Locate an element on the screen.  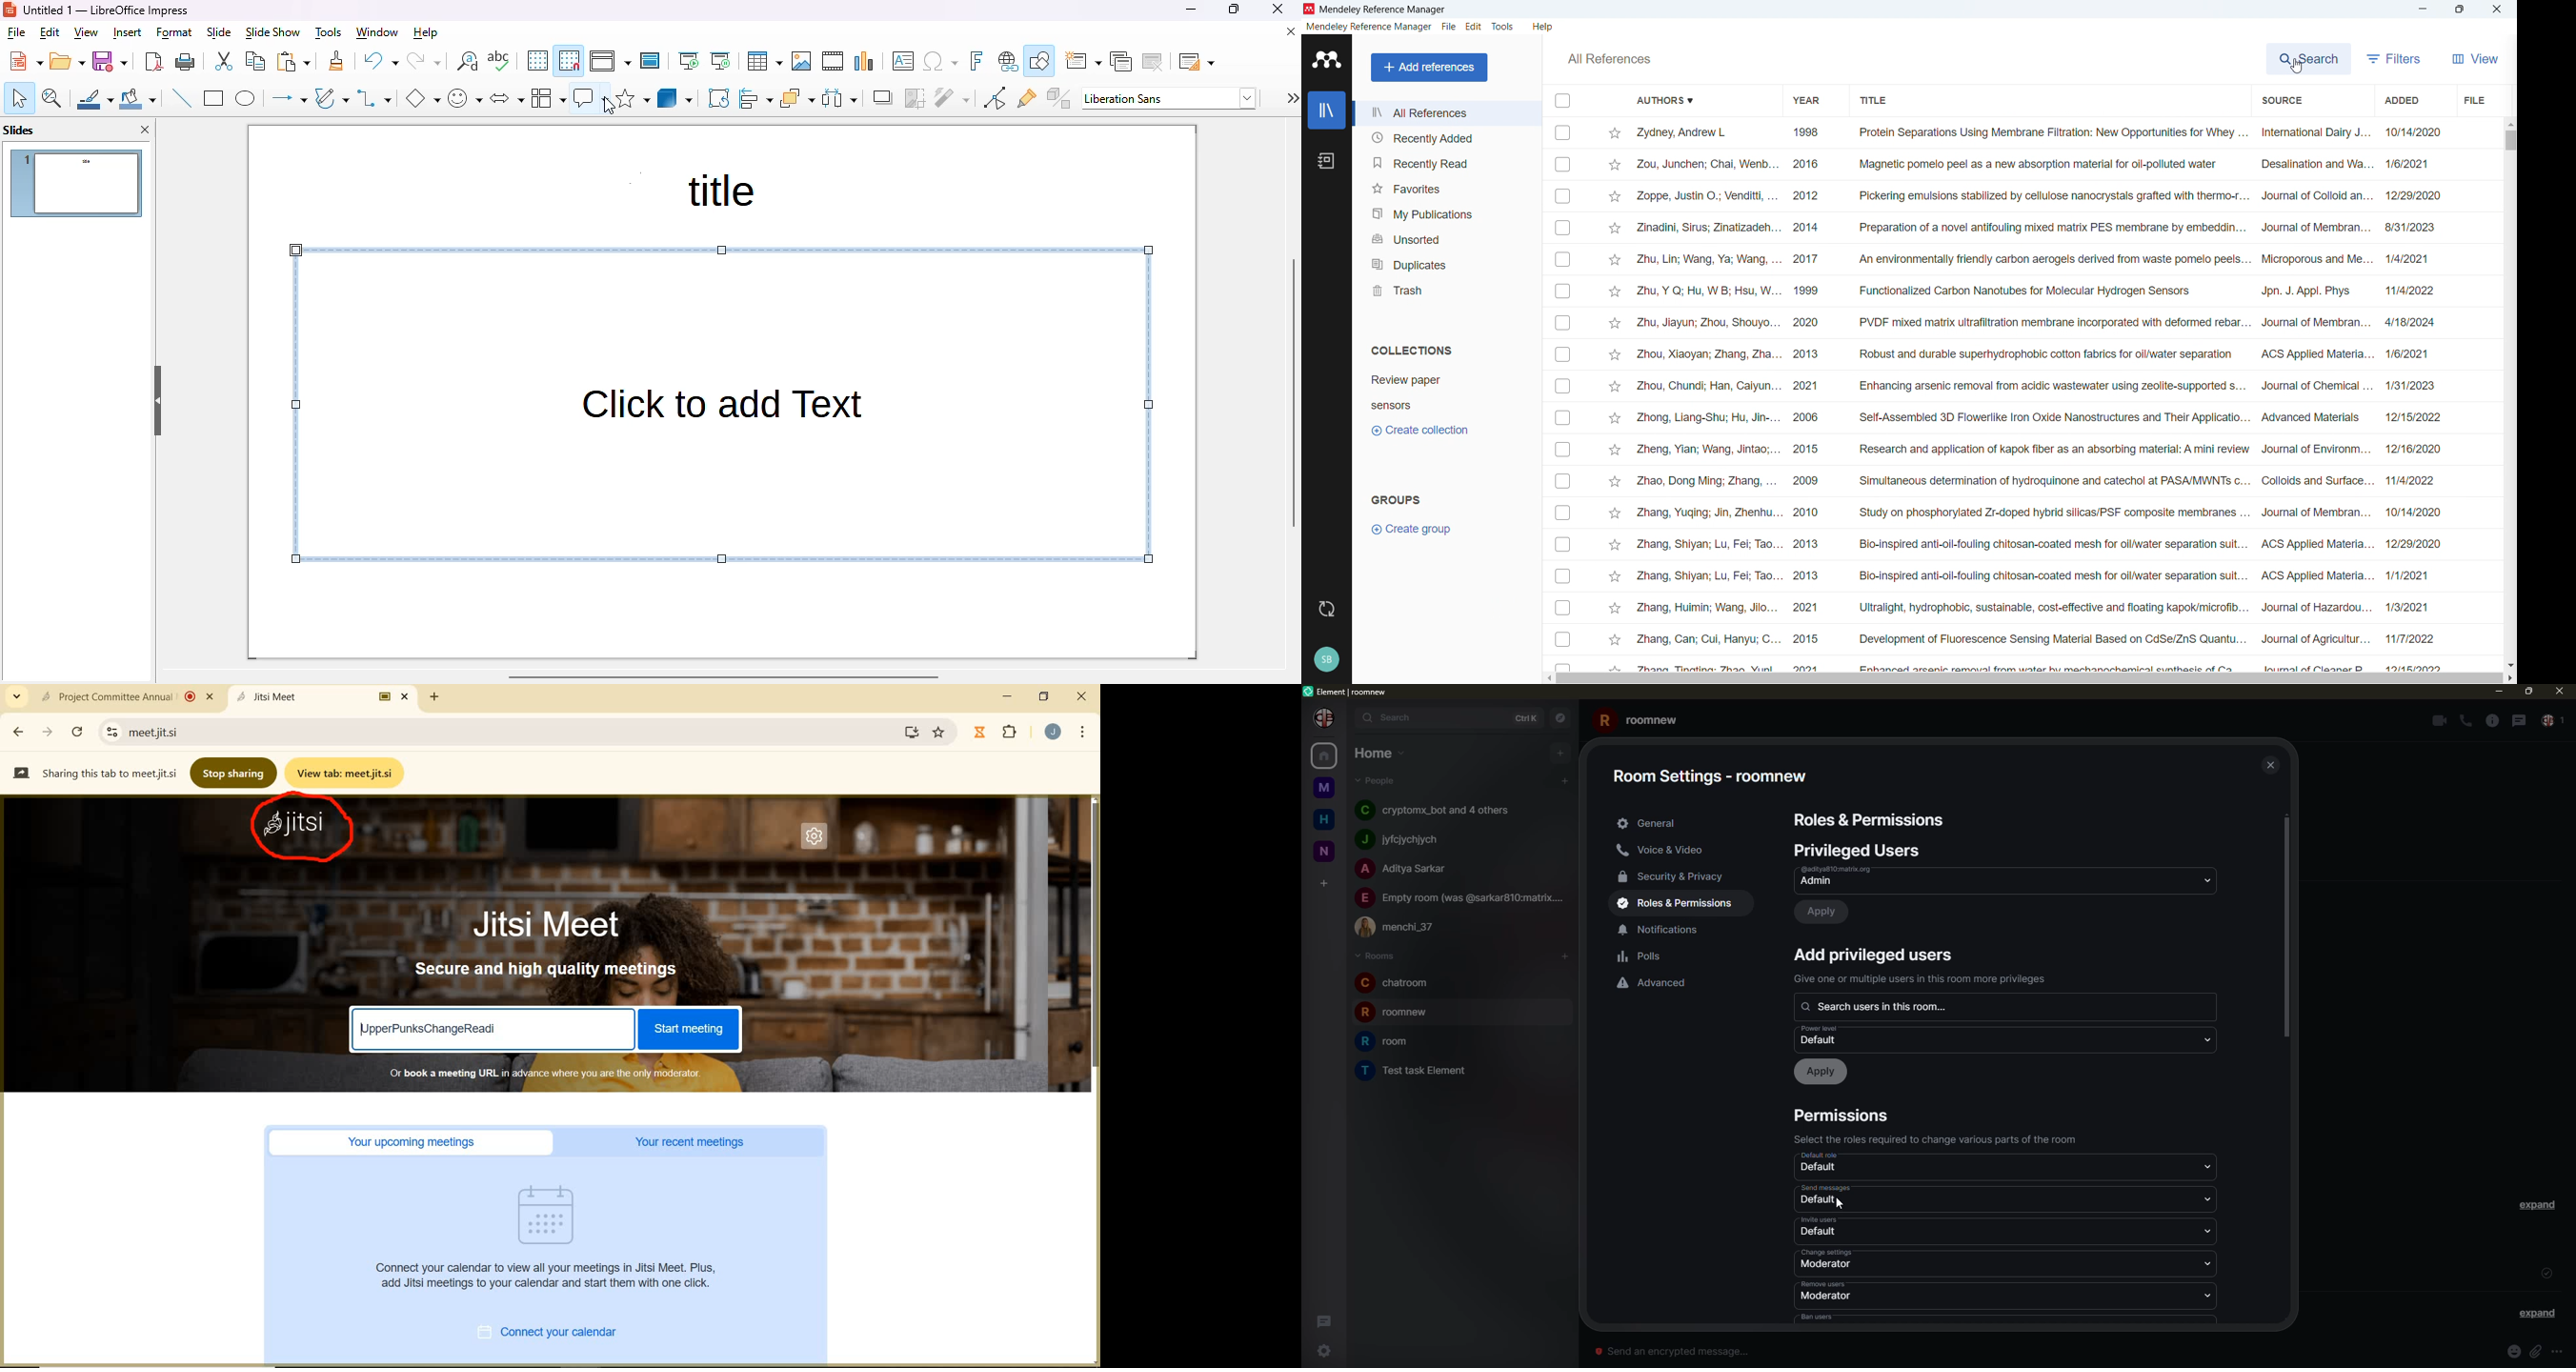
CUSTOMIZE GOOGLE CHROME is located at coordinates (1083, 733).